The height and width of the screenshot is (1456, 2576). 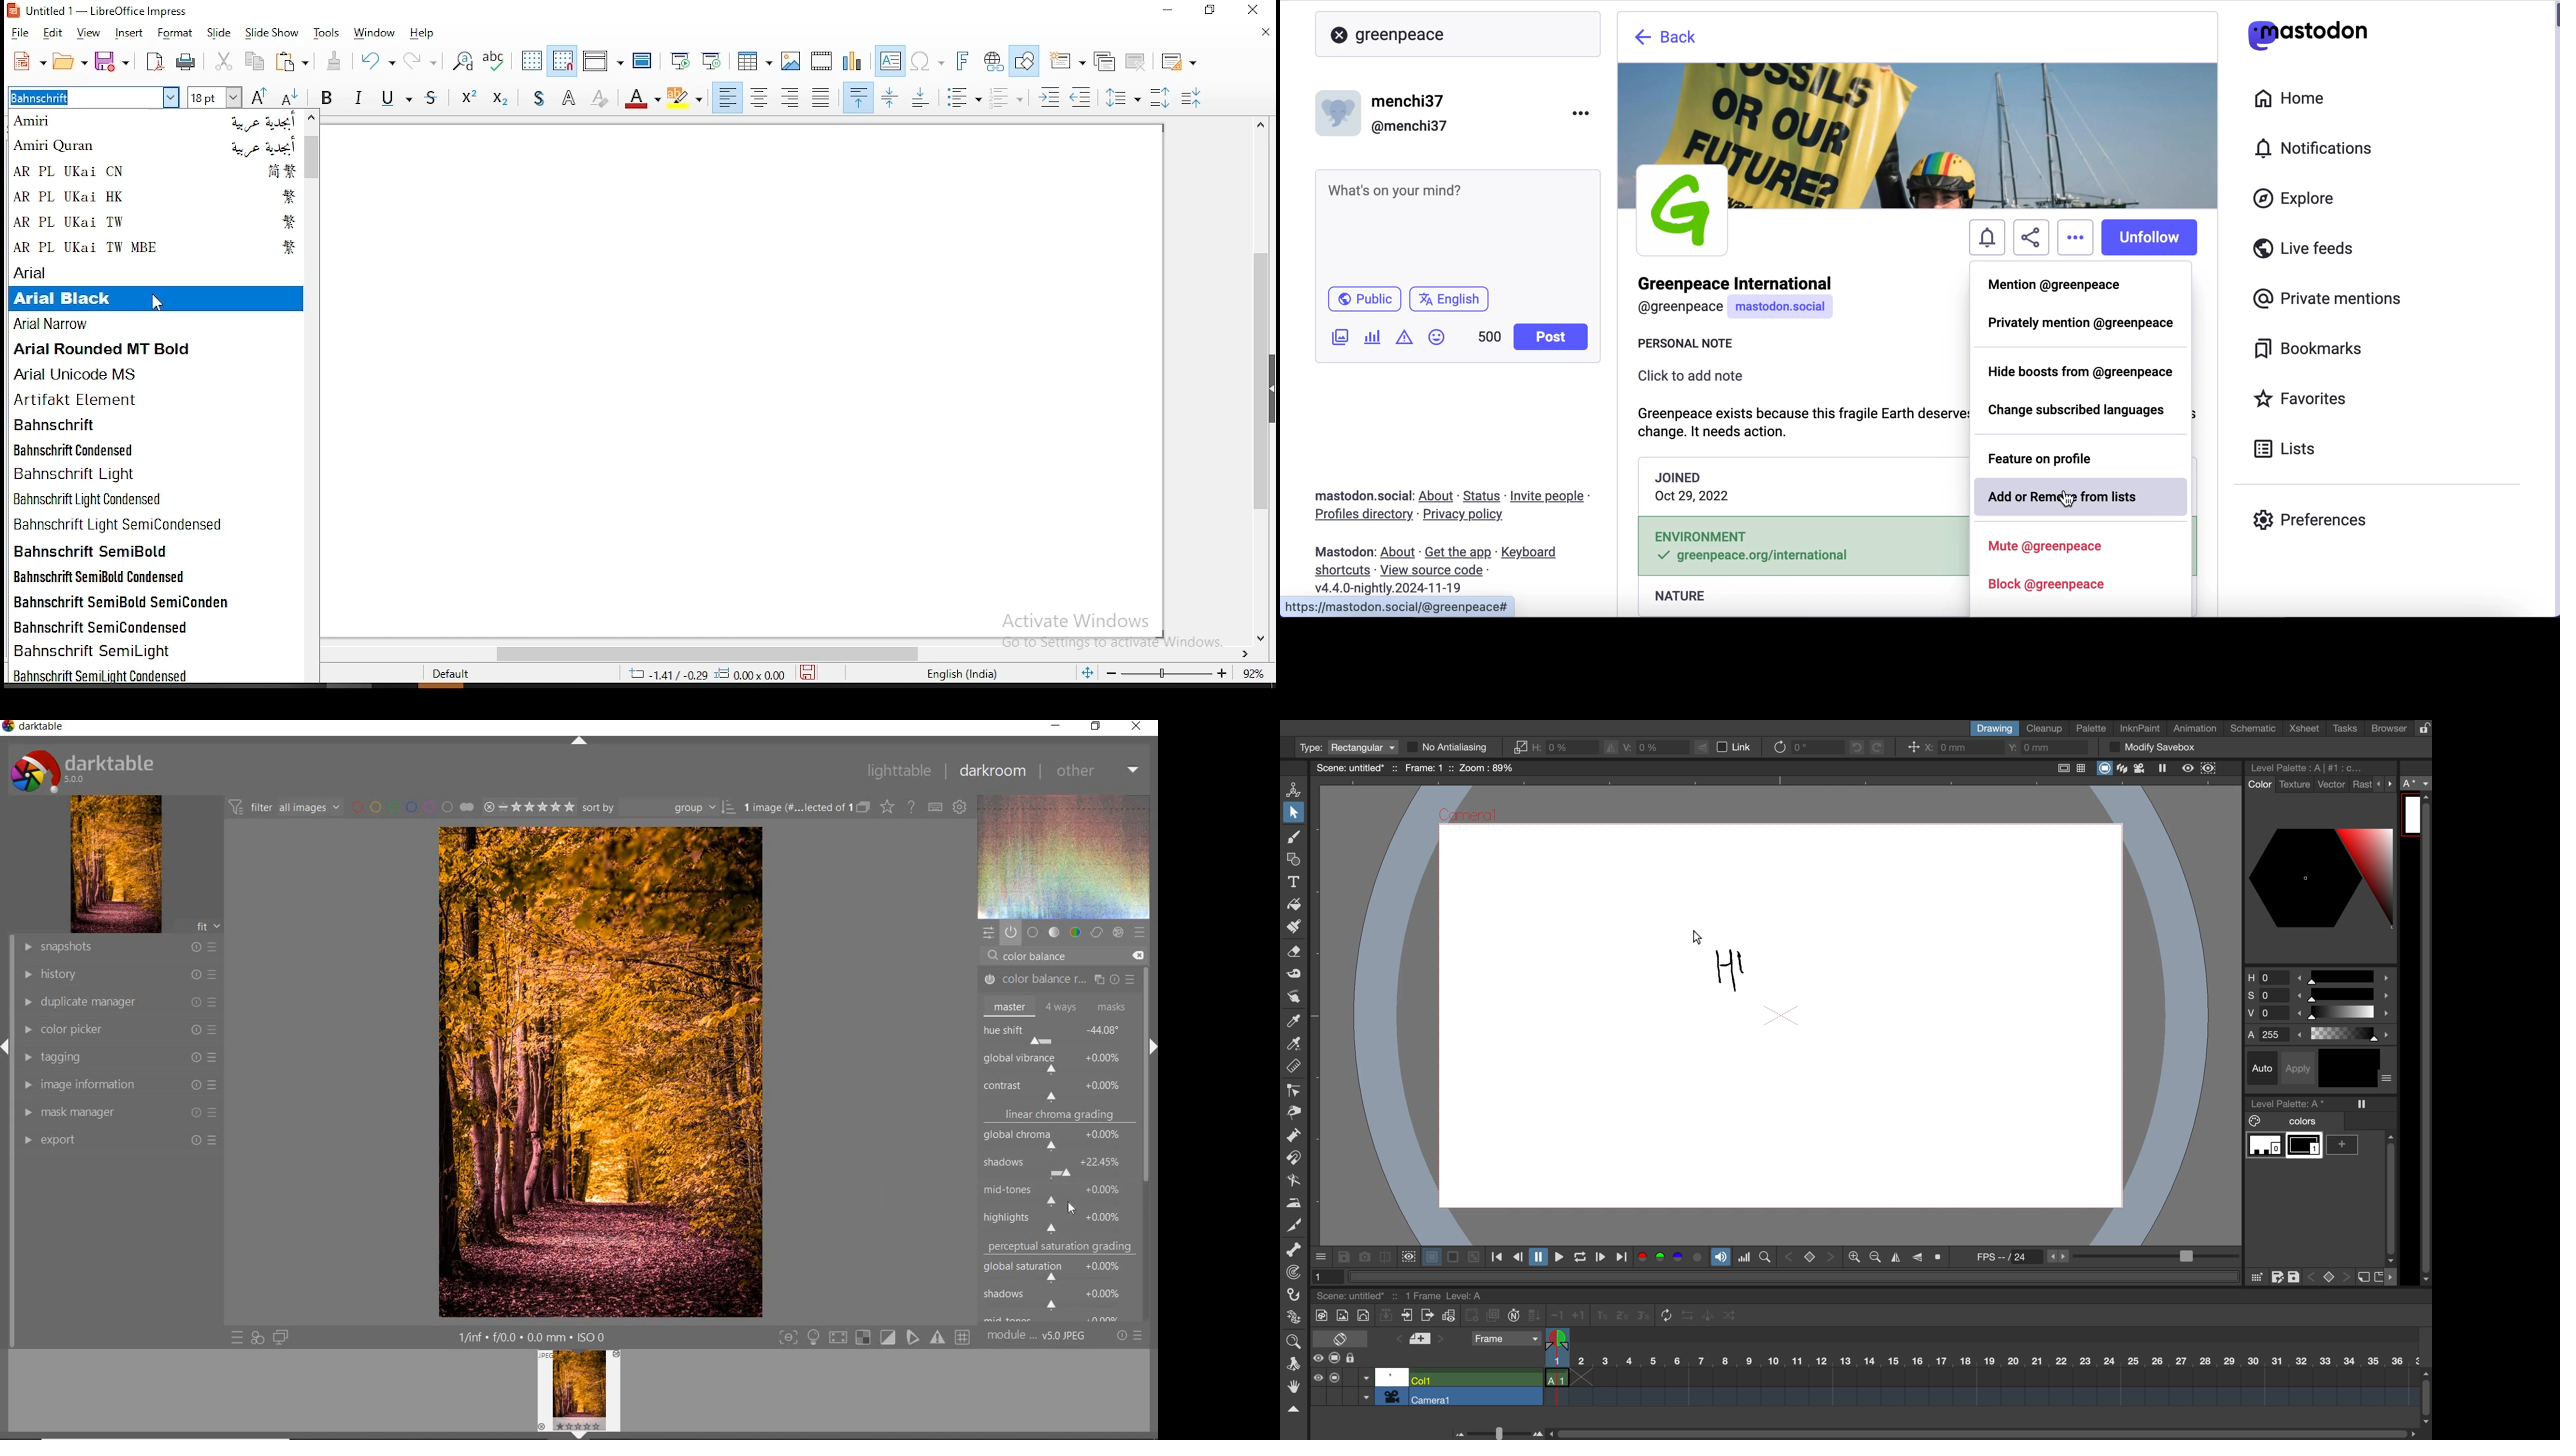 What do you see at coordinates (121, 1139) in the screenshot?
I see `export` at bounding box center [121, 1139].